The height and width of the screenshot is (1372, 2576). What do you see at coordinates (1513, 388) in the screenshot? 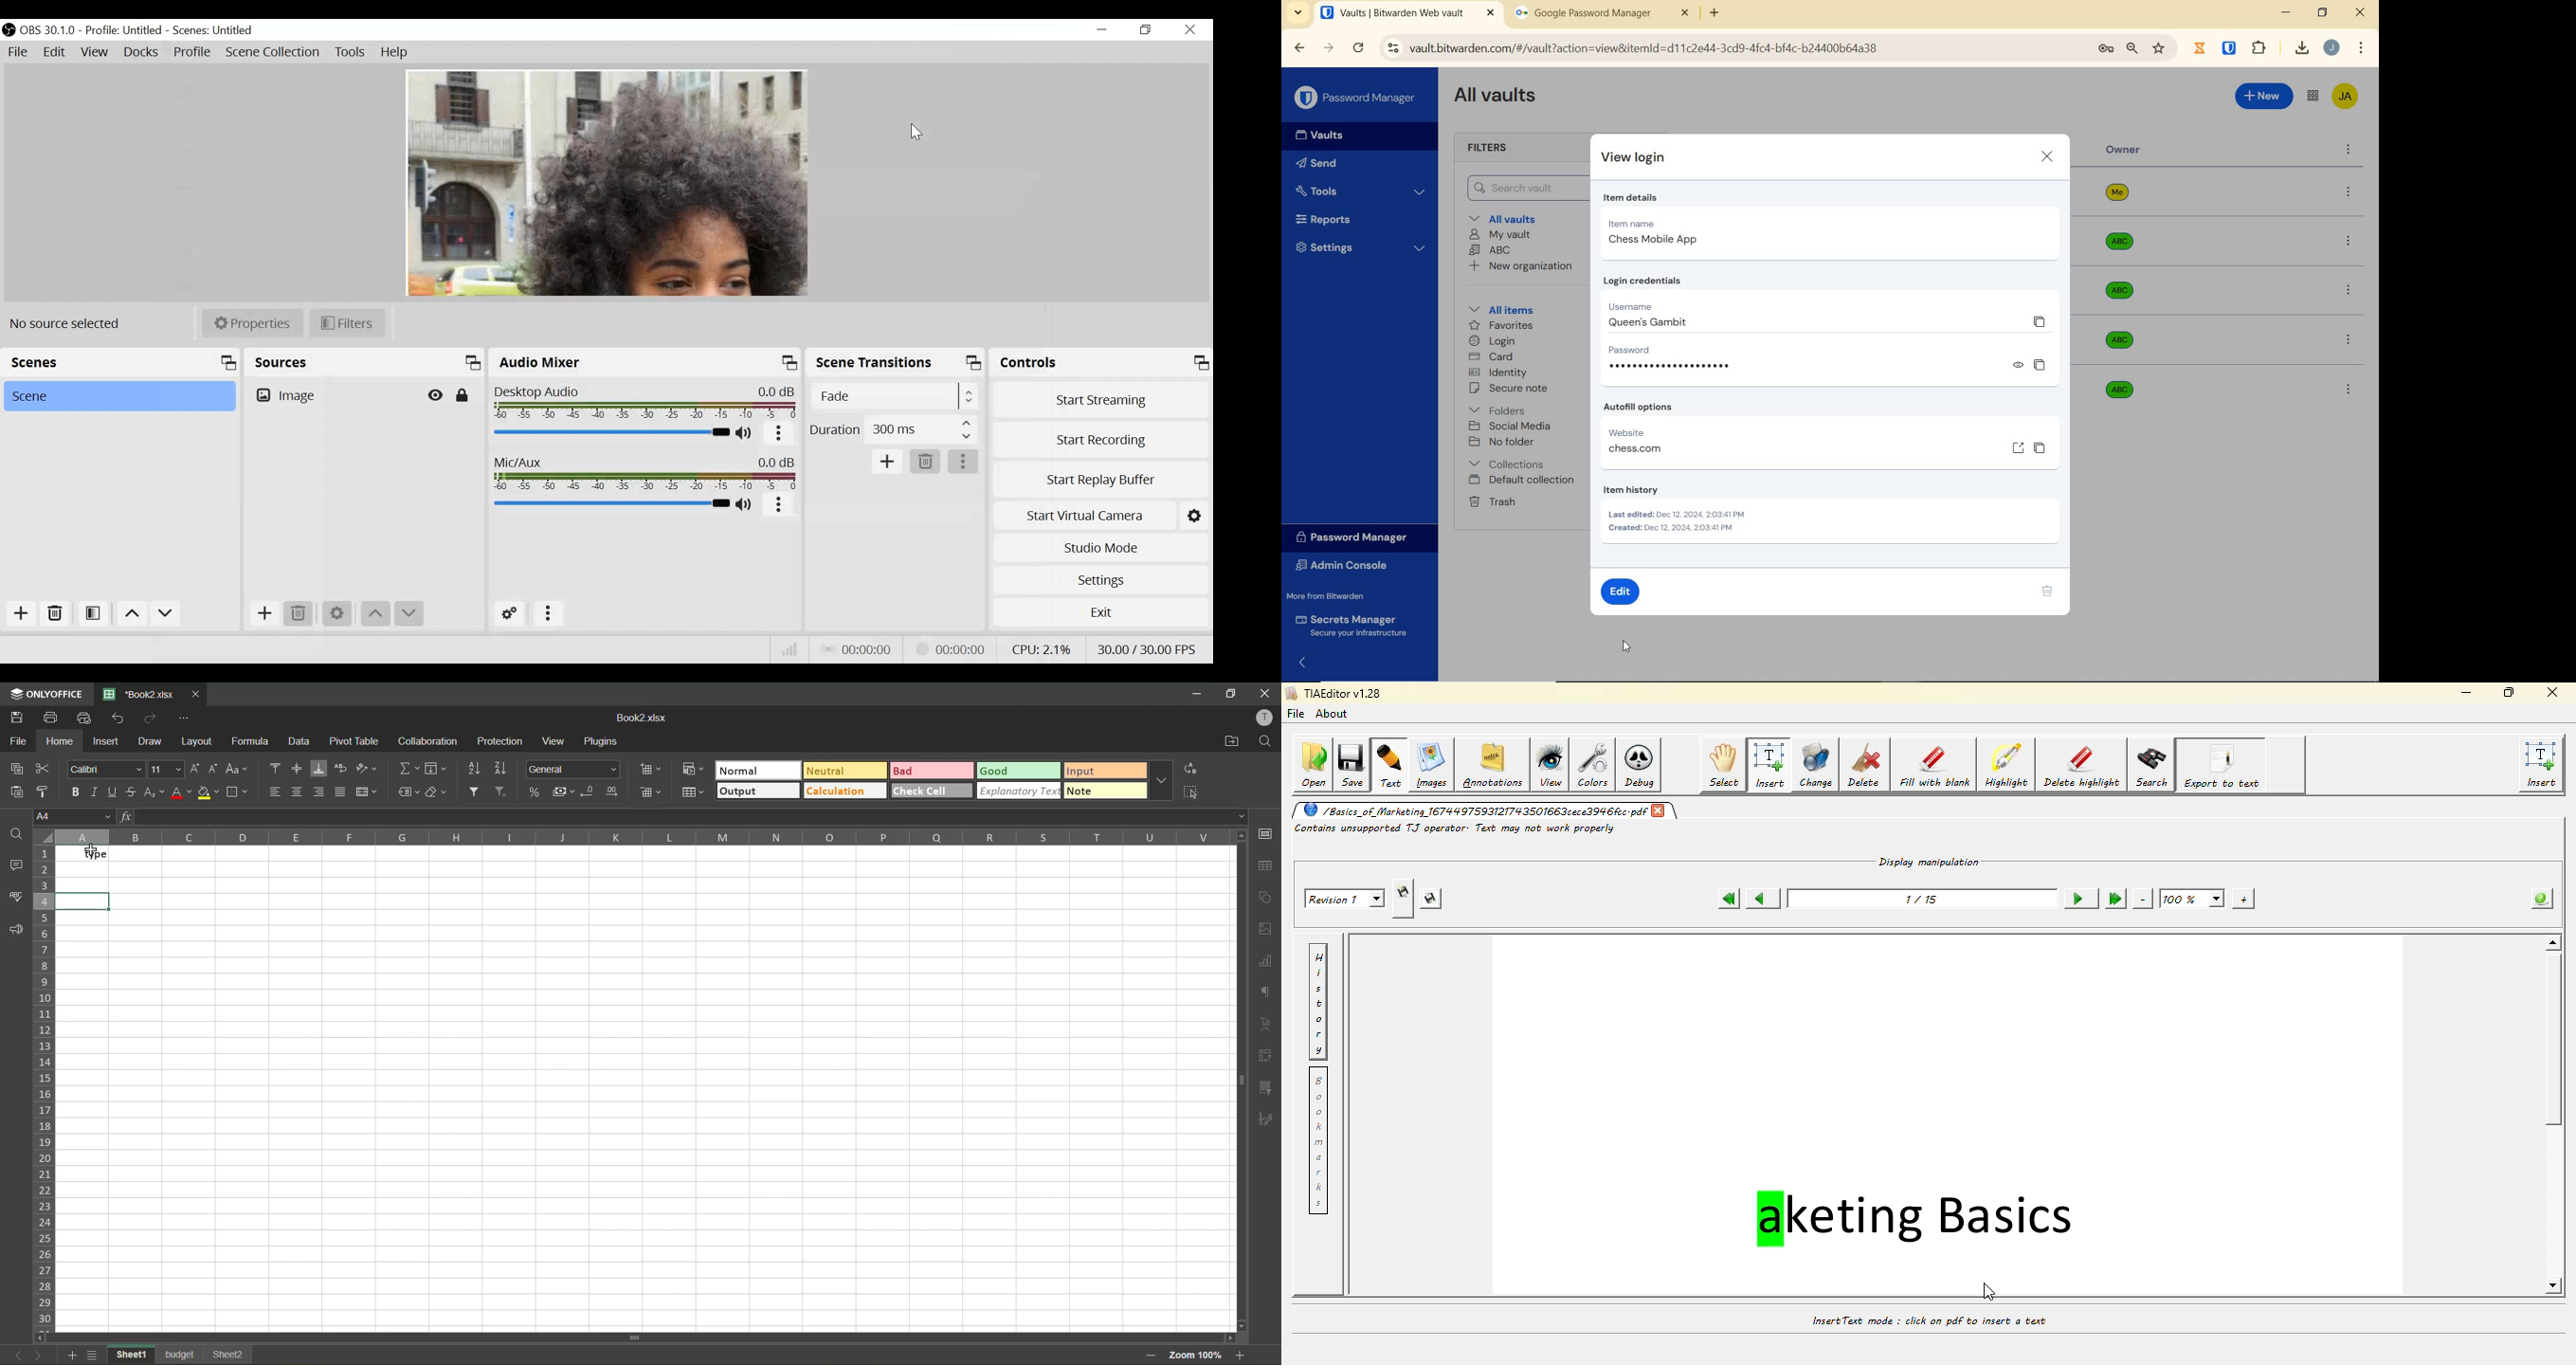
I see `secure note` at bounding box center [1513, 388].